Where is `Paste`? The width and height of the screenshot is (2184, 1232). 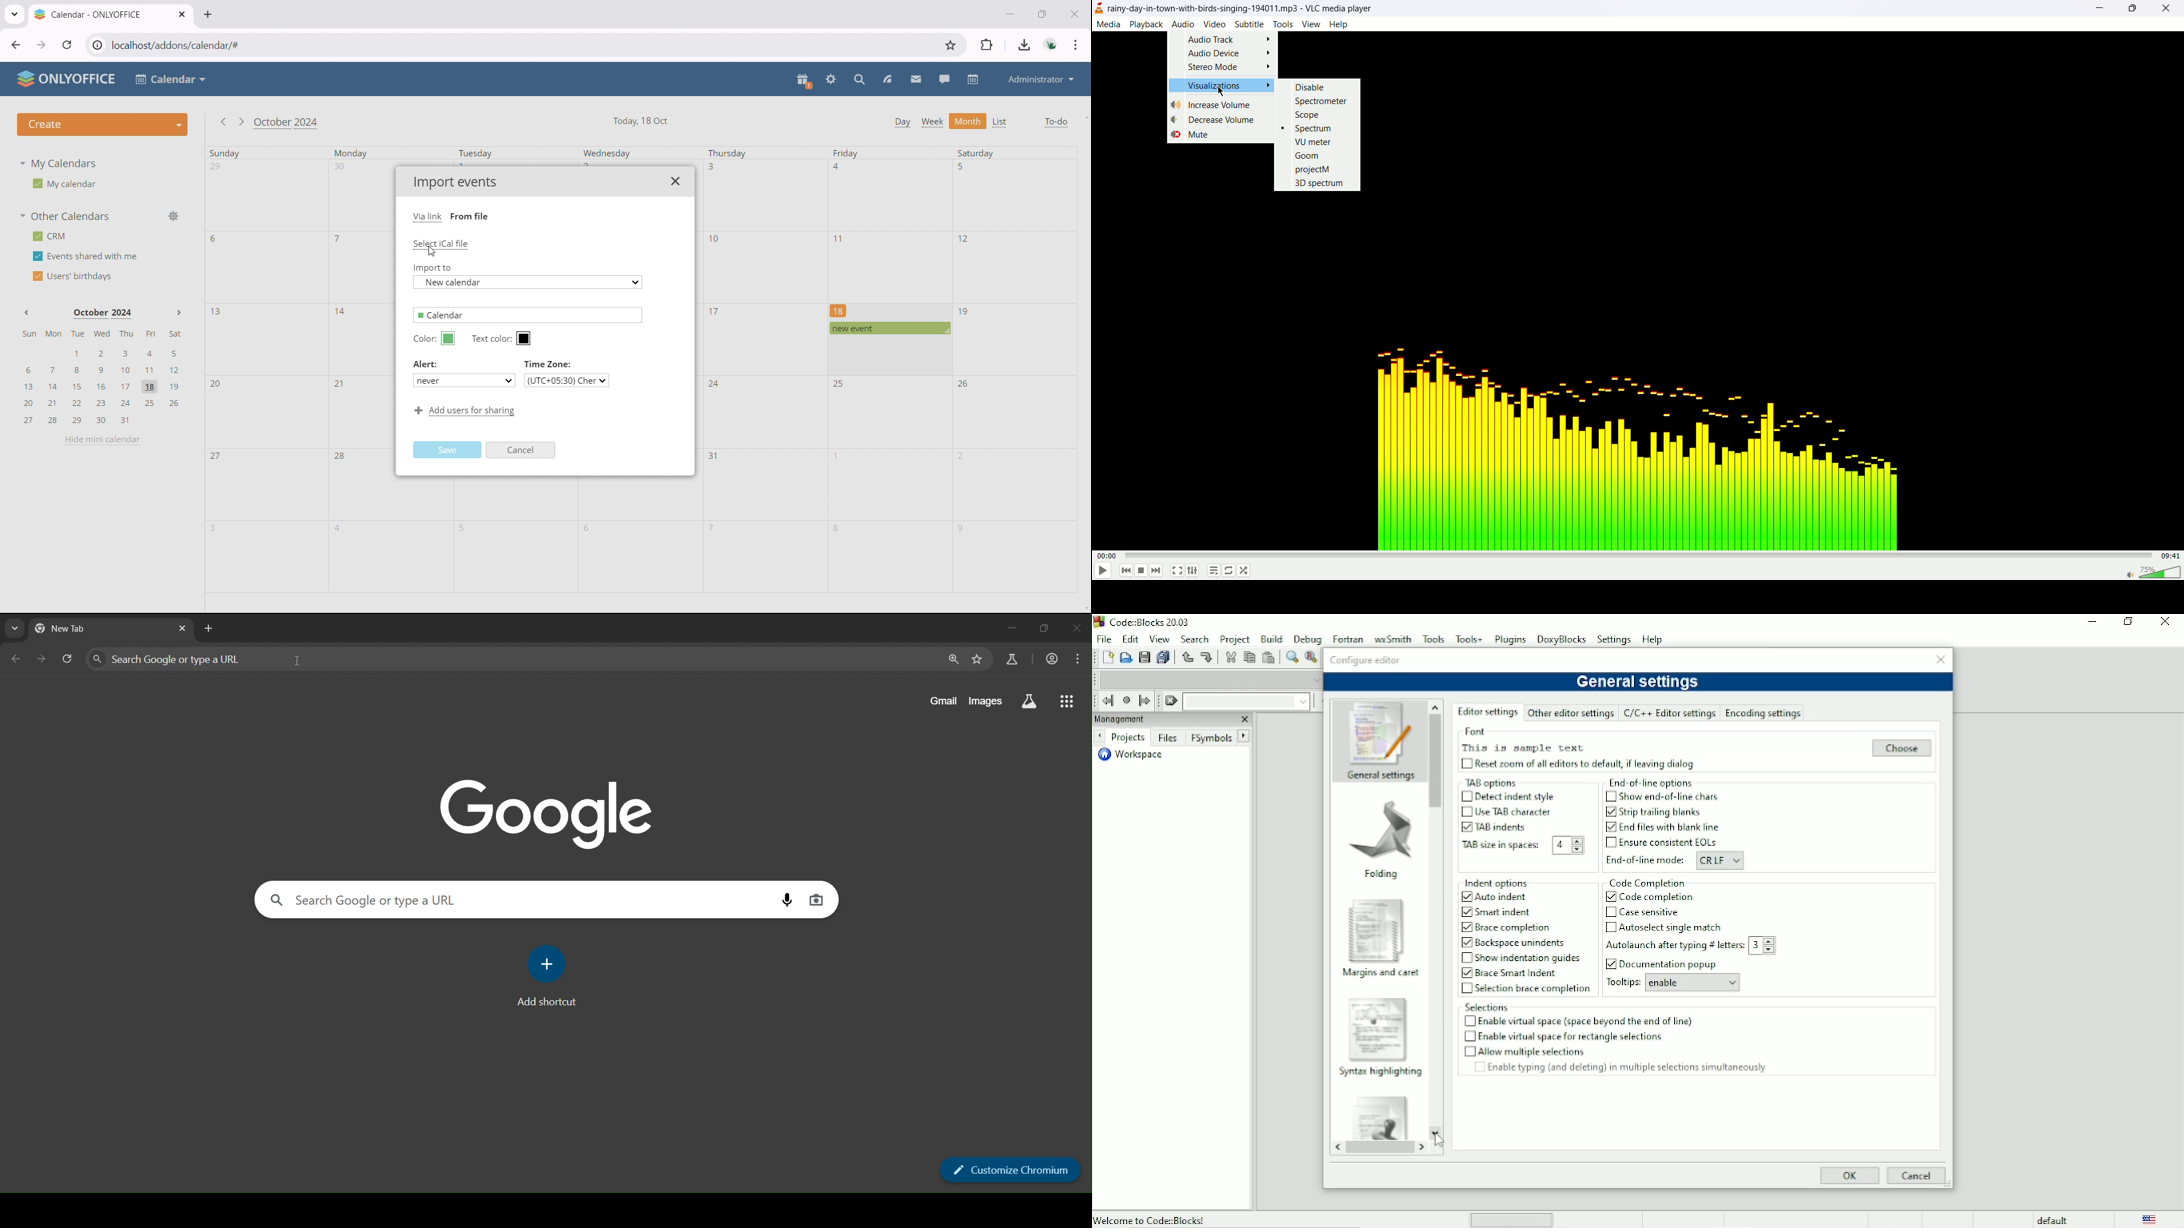 Paste is located at coordinates (1268, 657).